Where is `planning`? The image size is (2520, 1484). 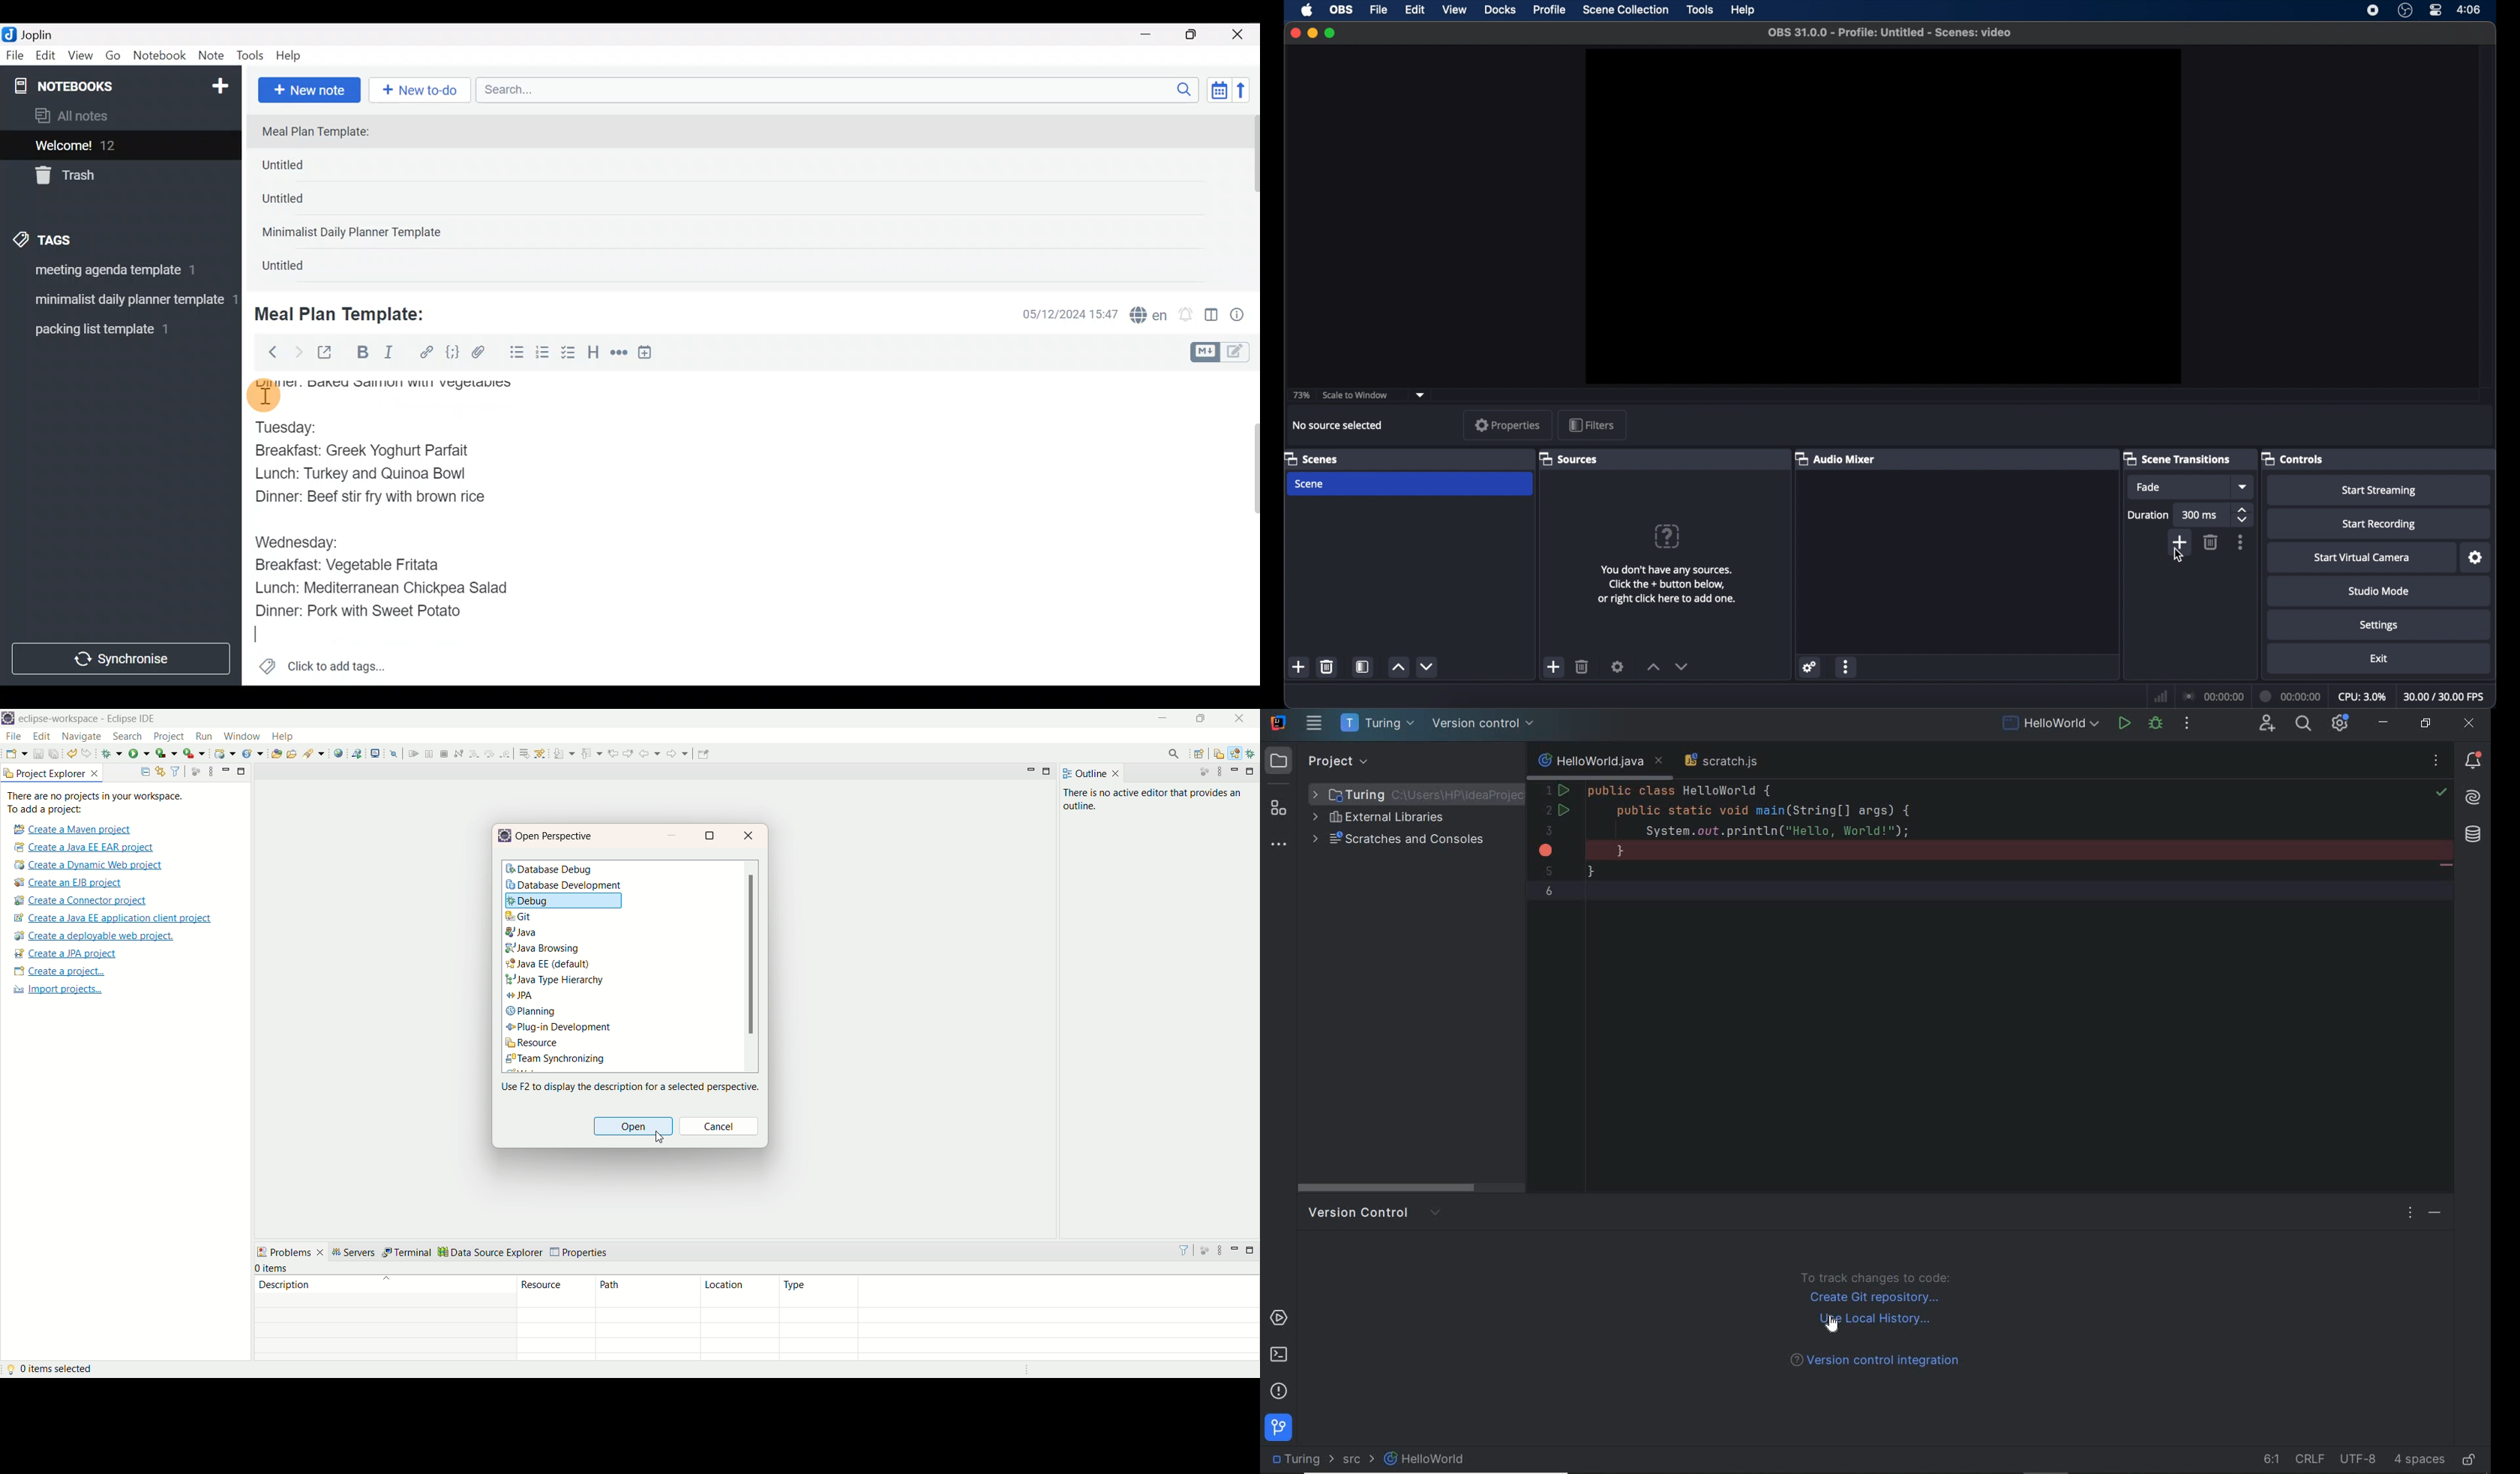 planning is located at coordinates (532, 1012).